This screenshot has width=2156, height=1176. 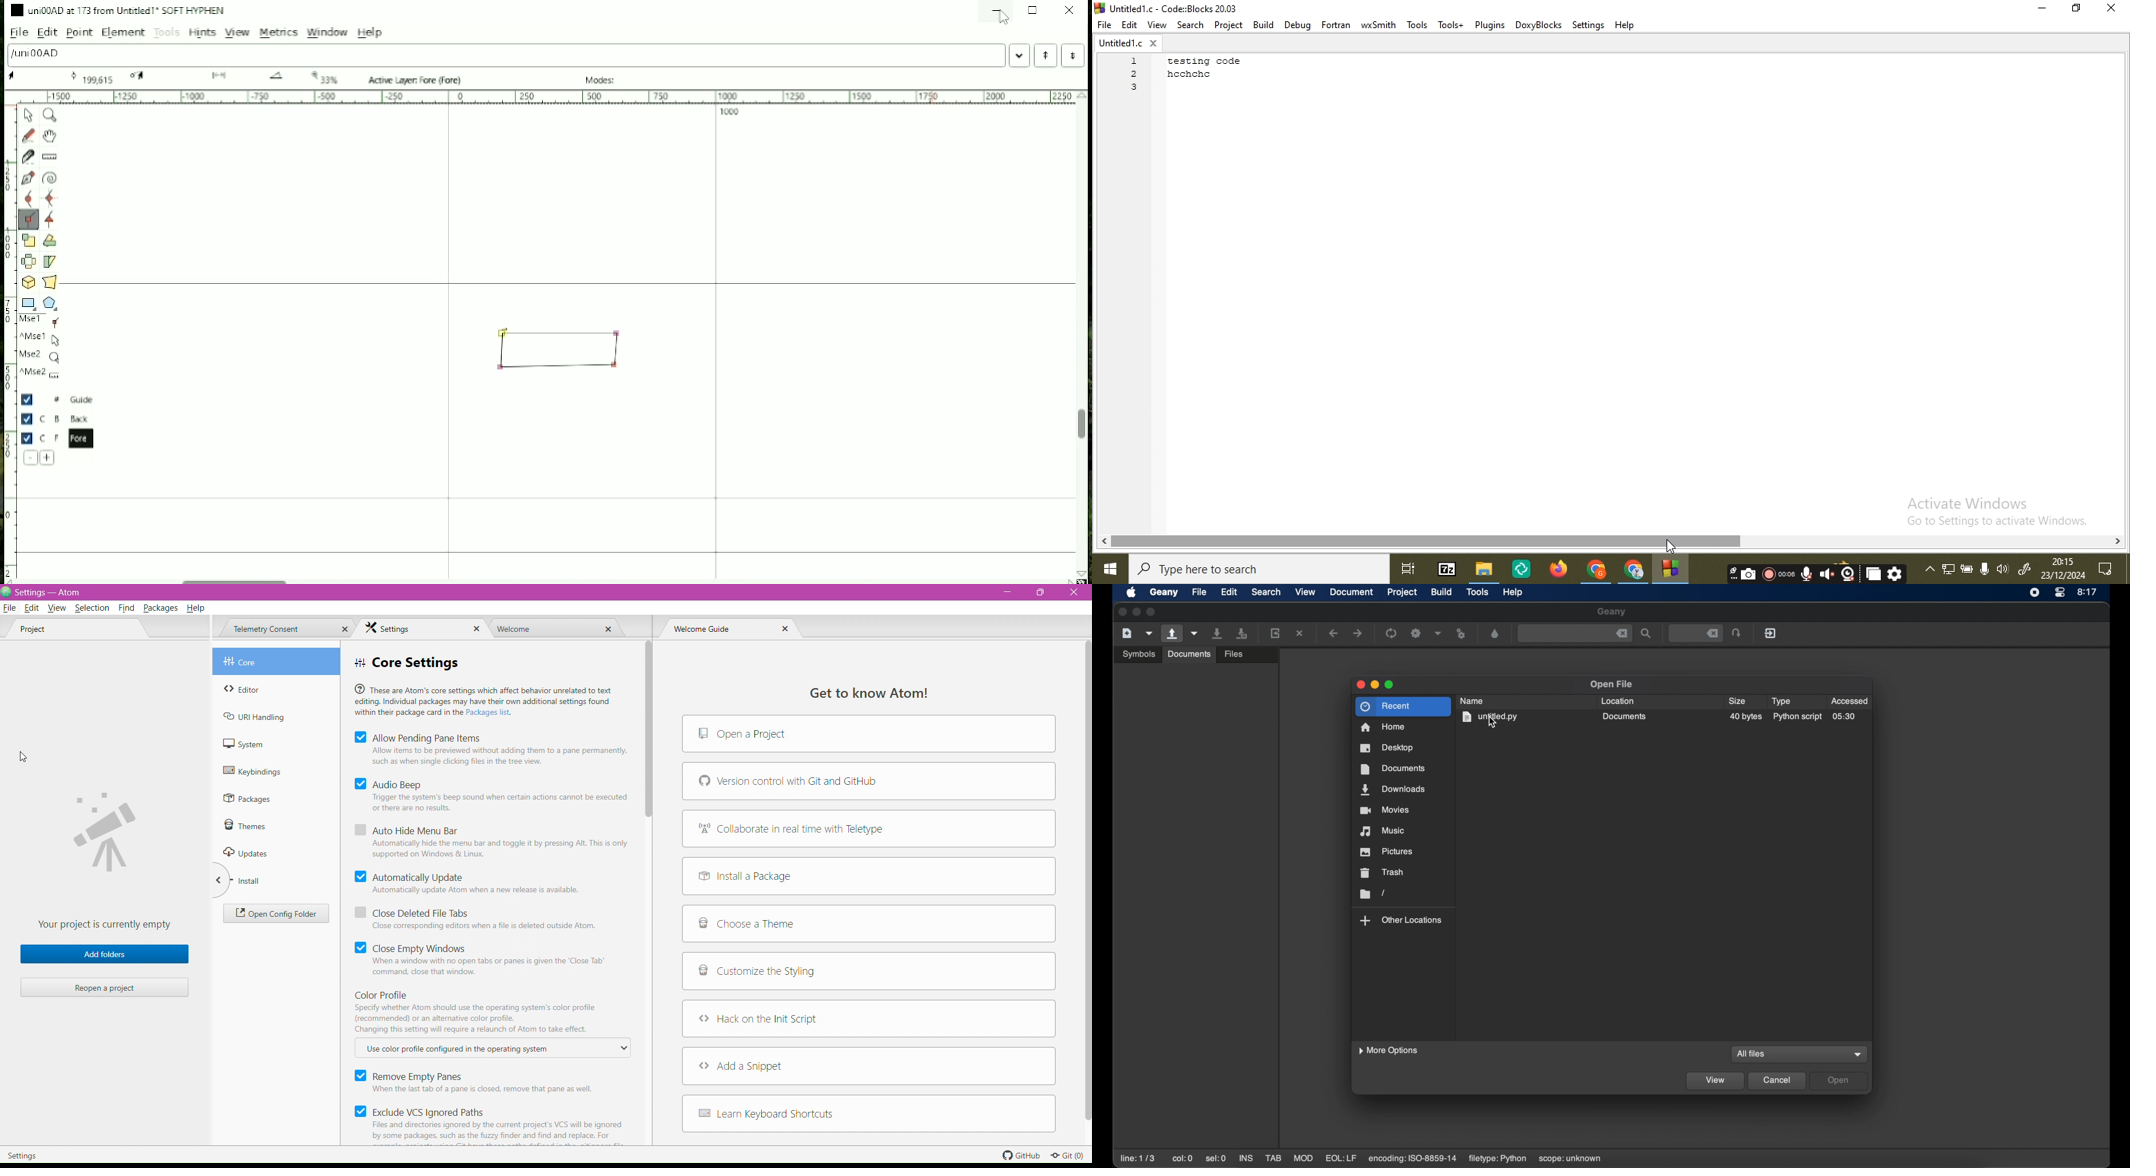 I want to click on Add a point, then drag out its control points, so click(x=29, y=178).